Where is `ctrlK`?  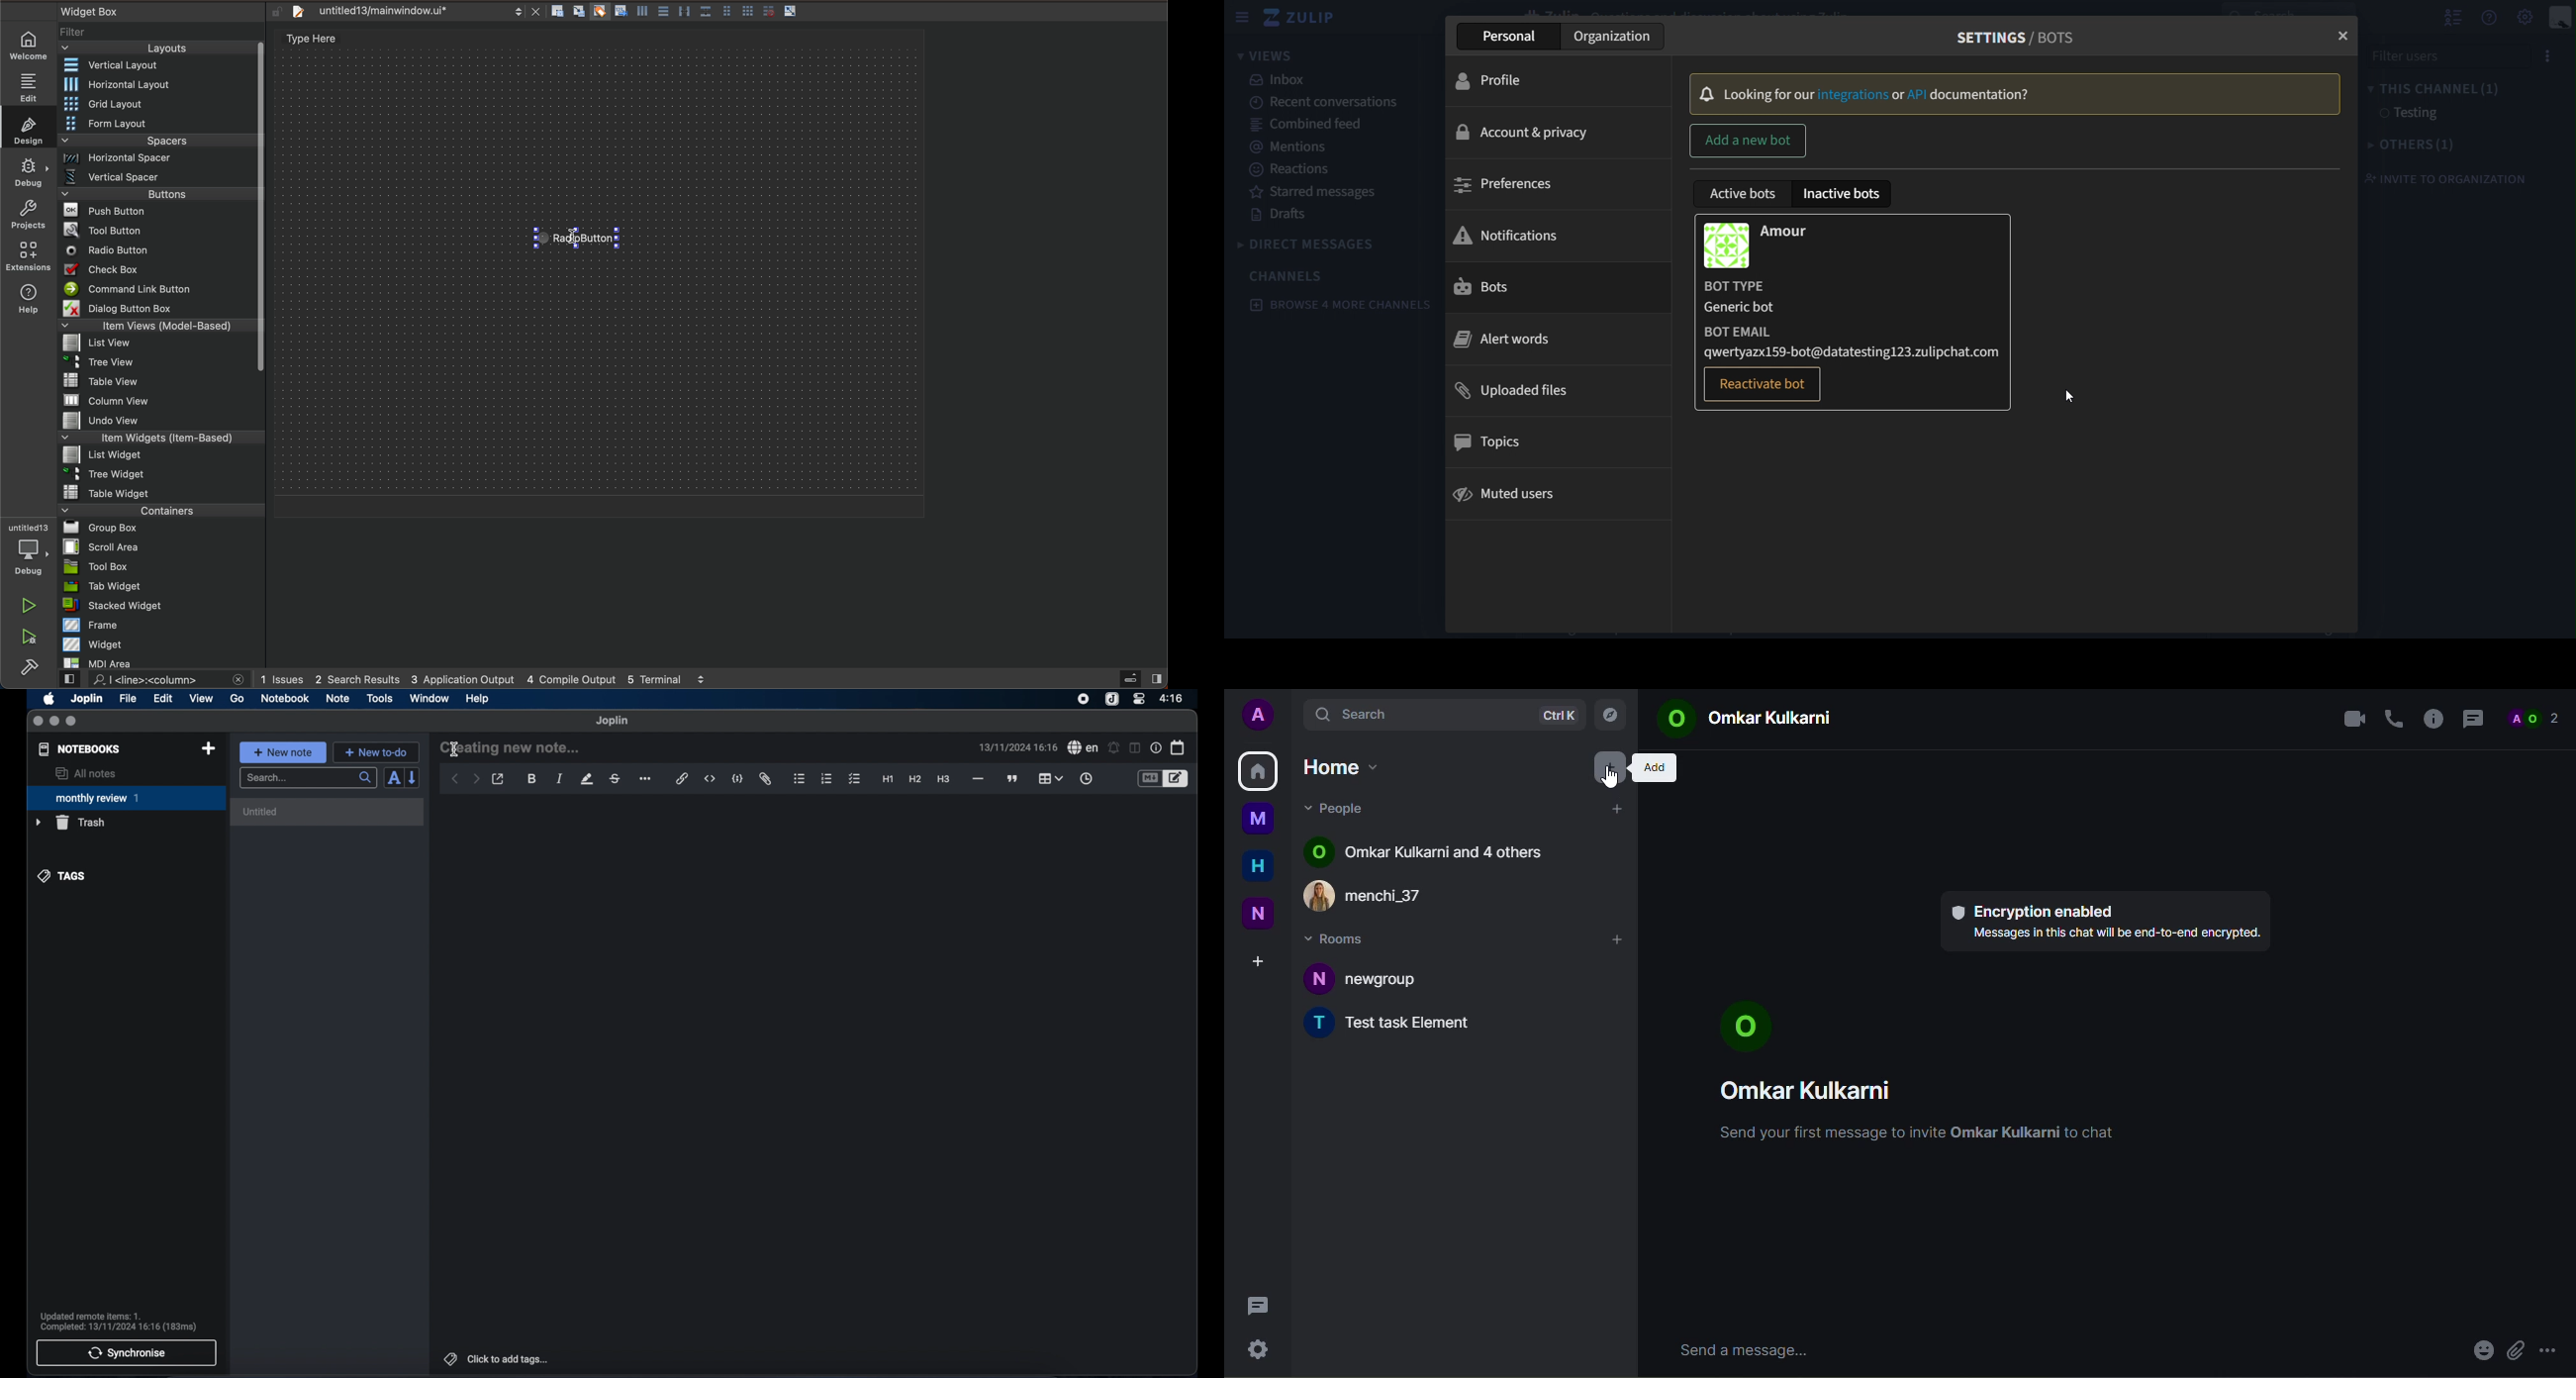 ctrlK is located at coordinates (1558, 716).